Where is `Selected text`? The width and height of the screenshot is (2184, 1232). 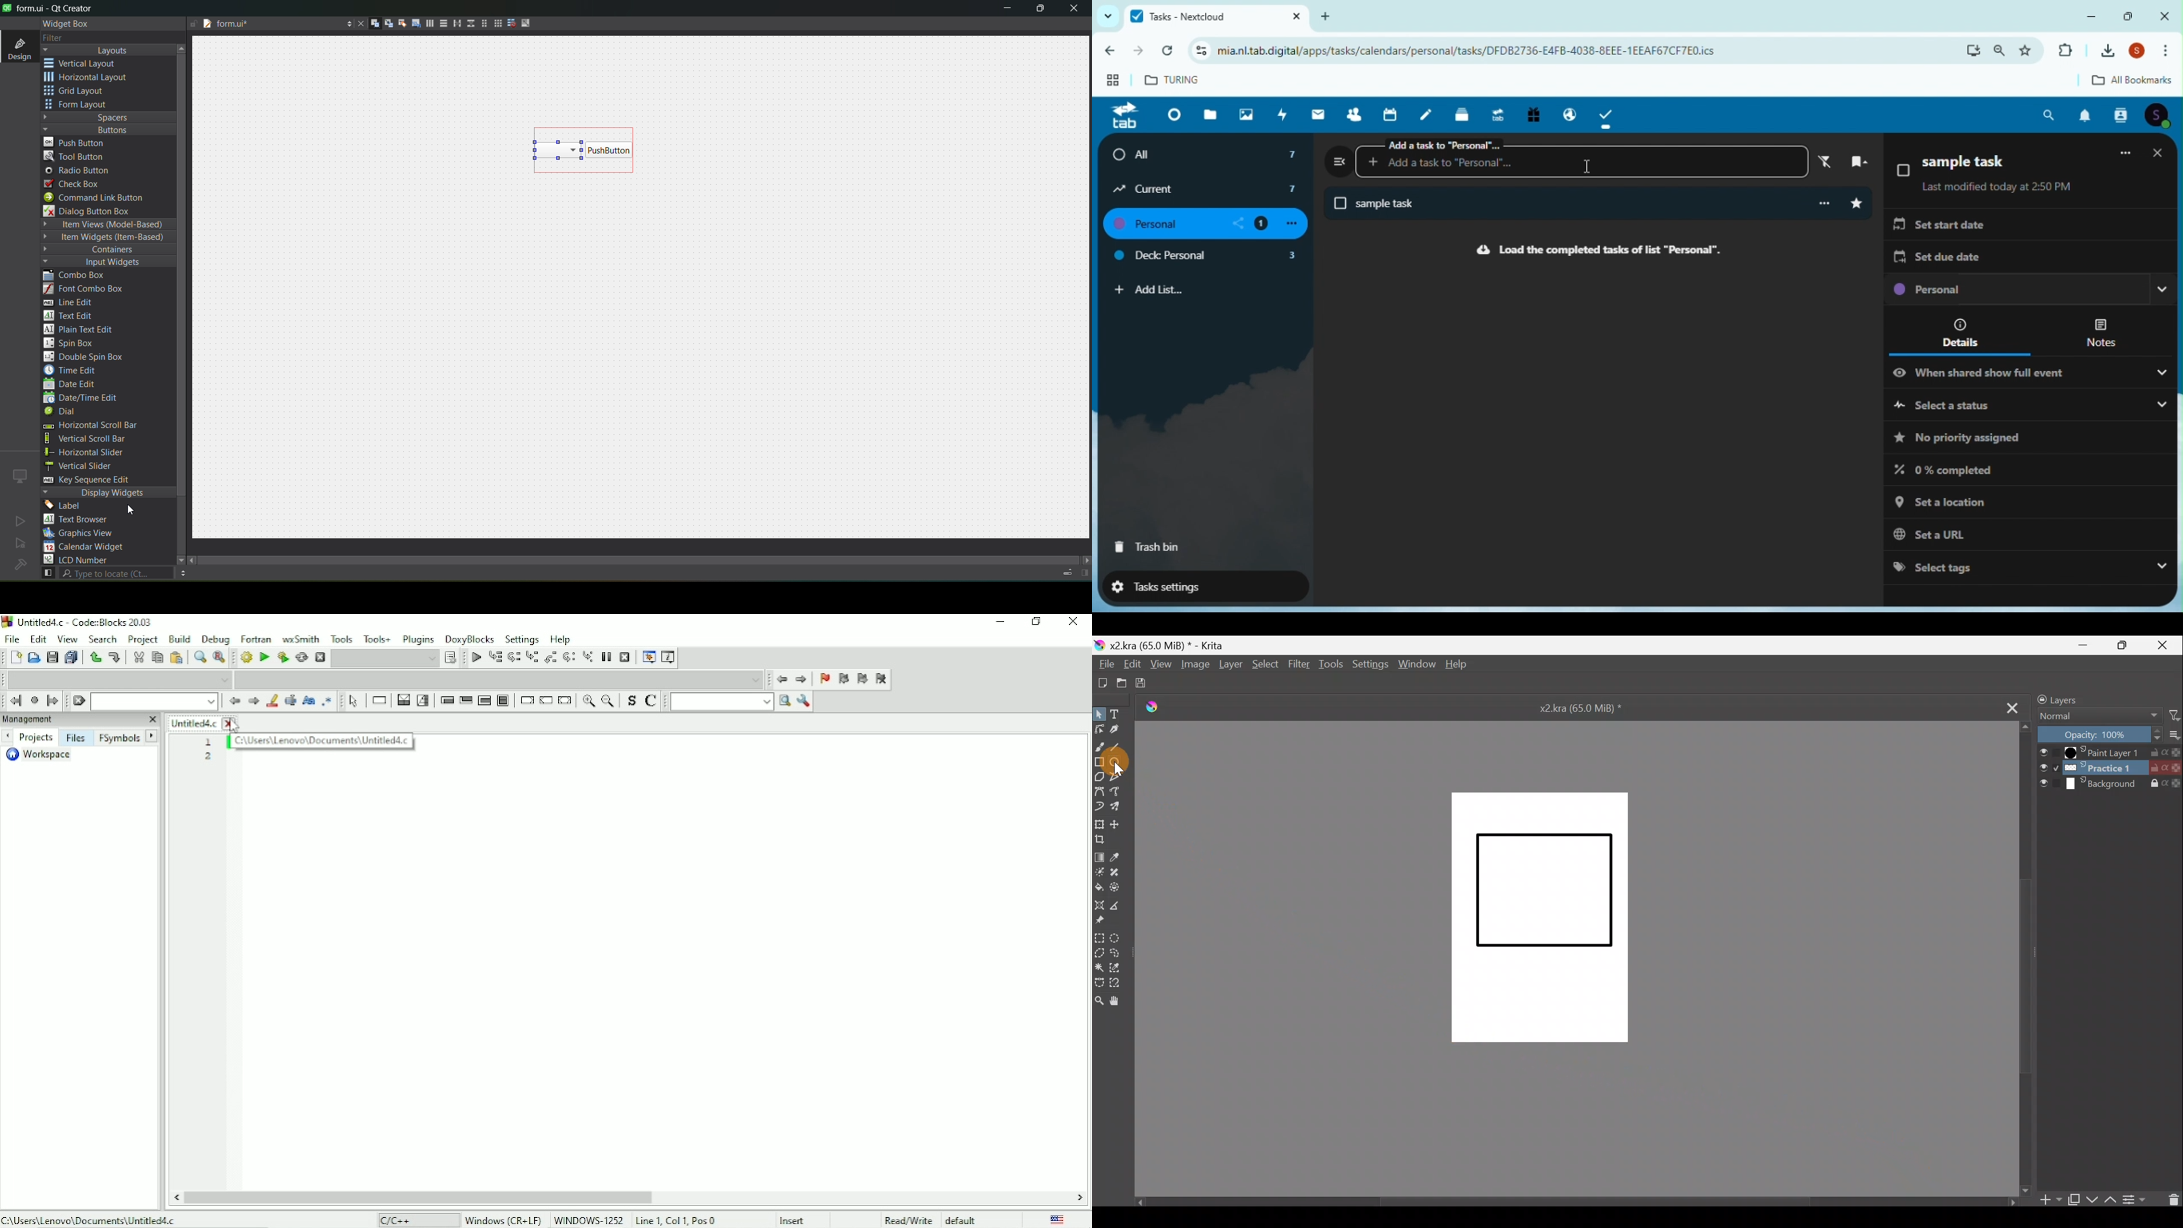 Selected text is located at coordinates (290, 701).